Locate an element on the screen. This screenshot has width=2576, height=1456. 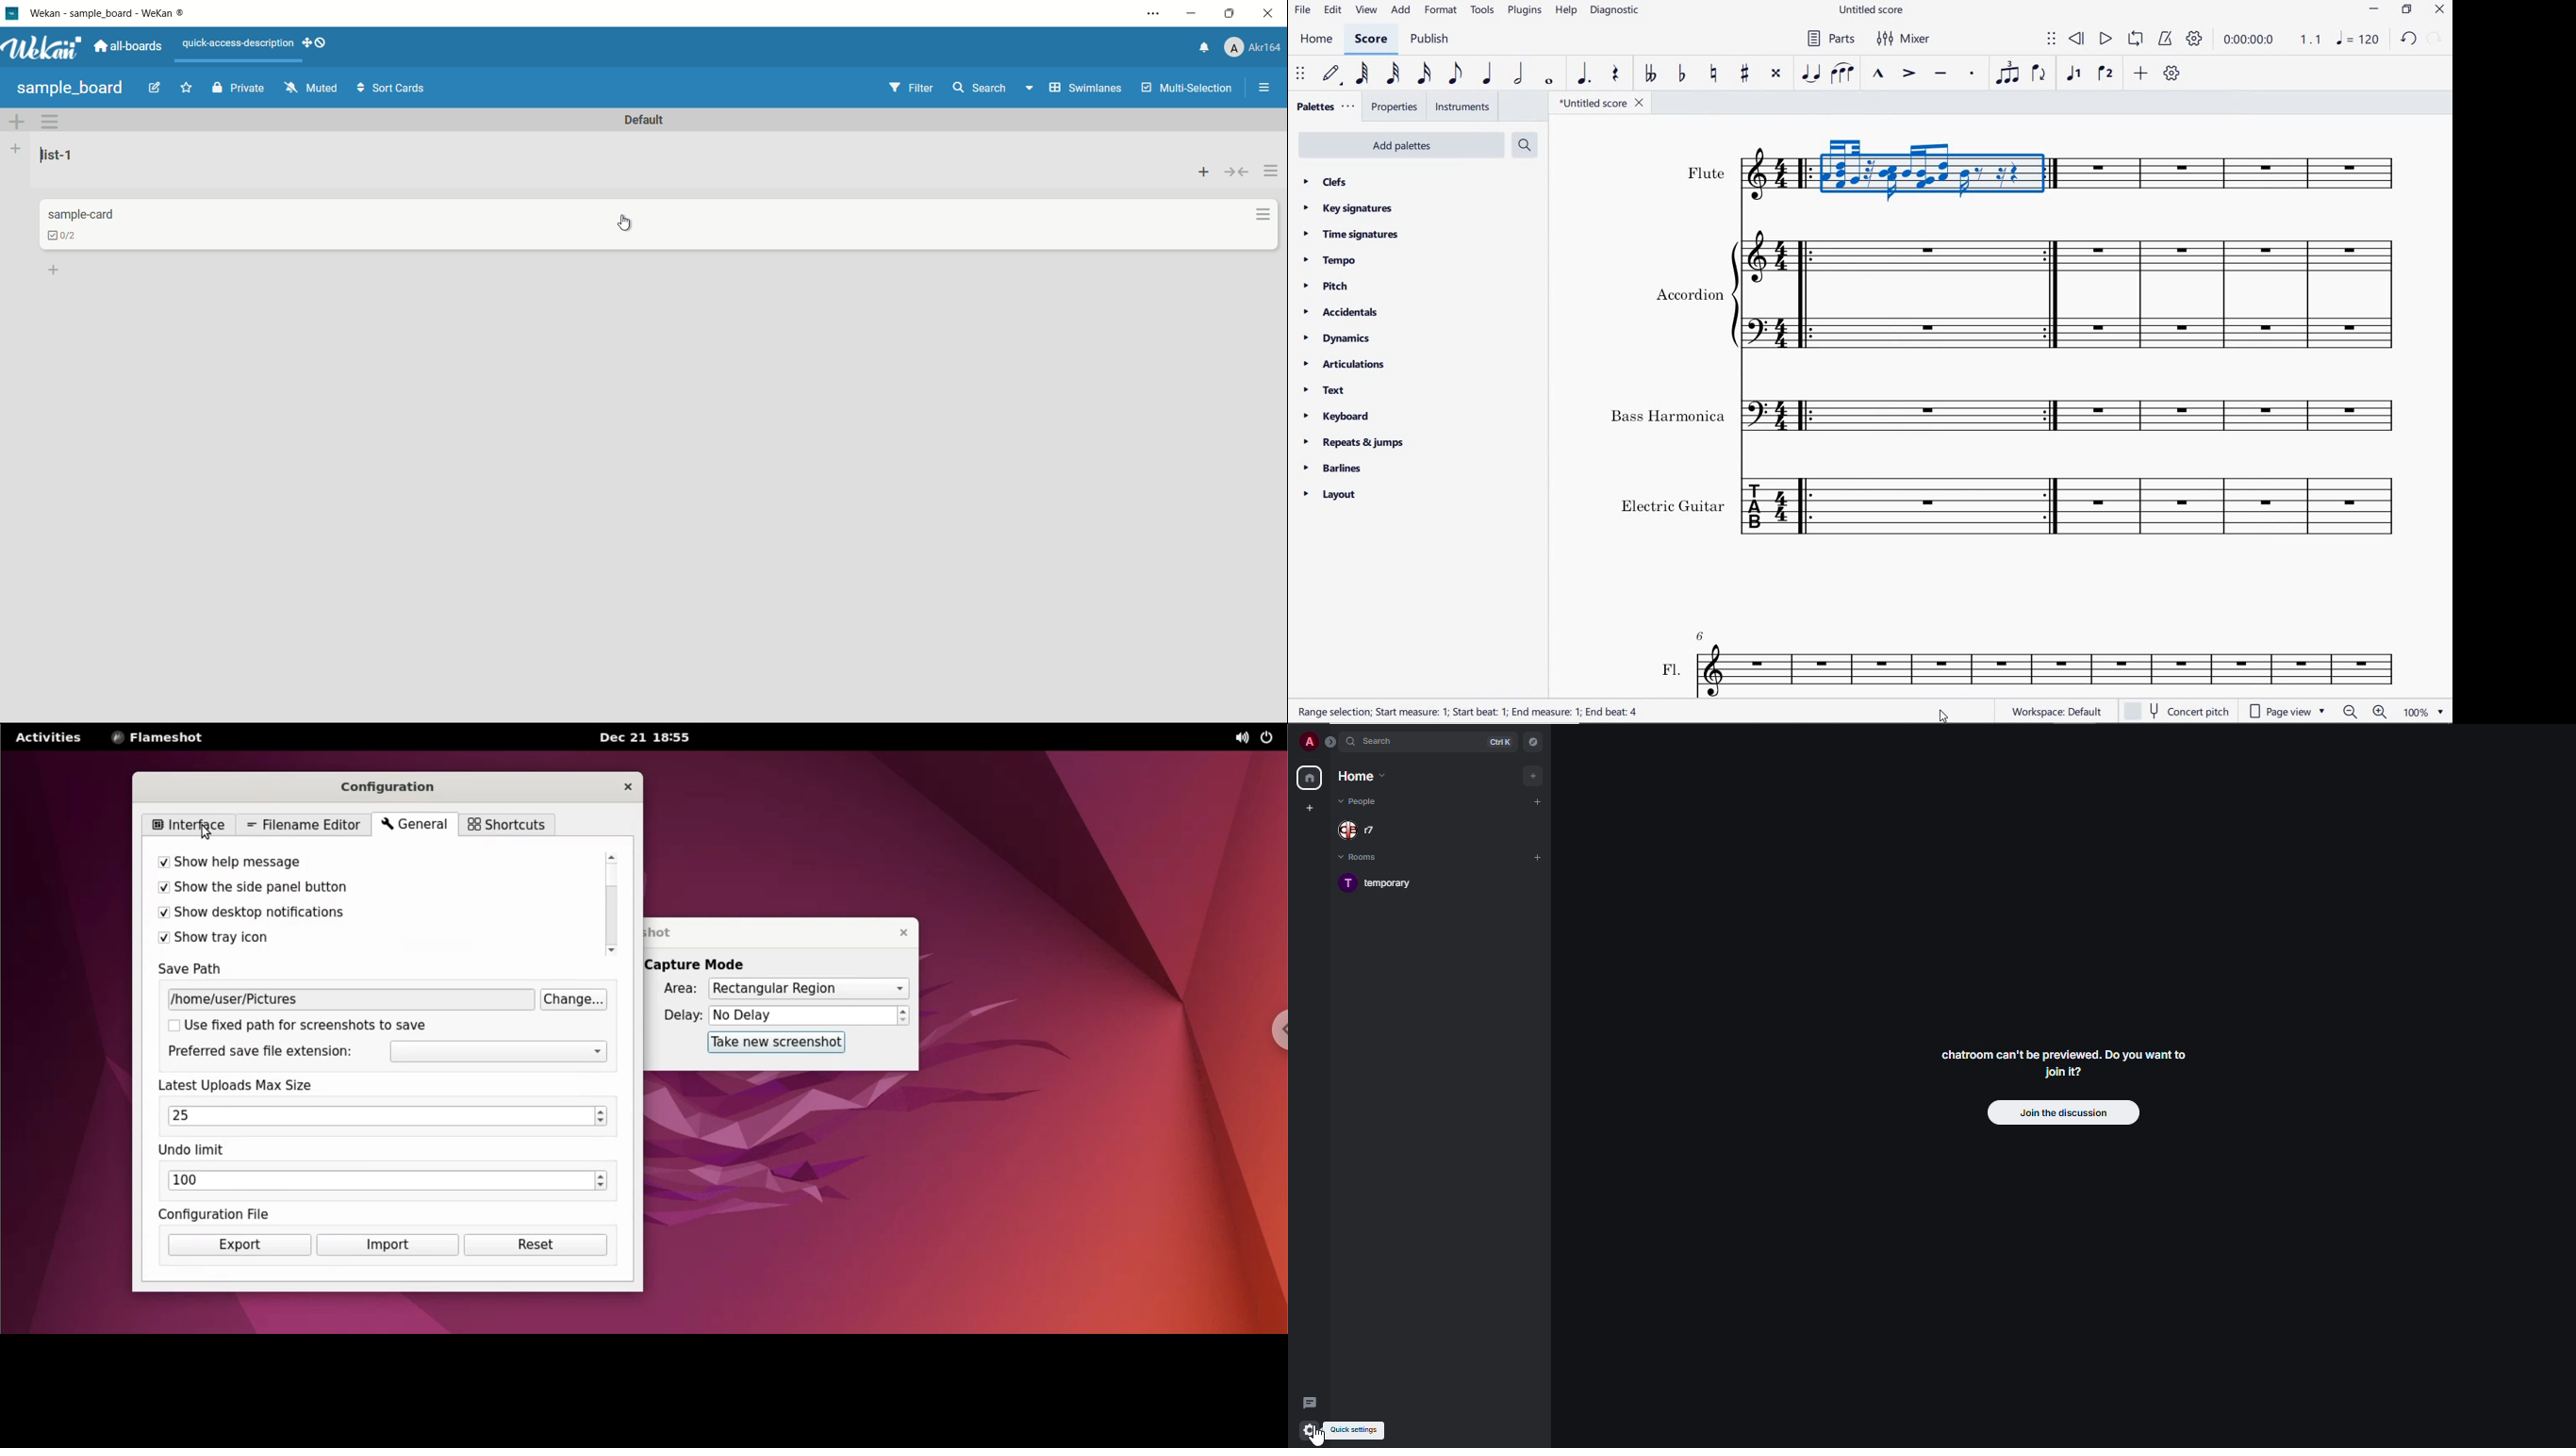
FL is located at coordinates (2027, 662).